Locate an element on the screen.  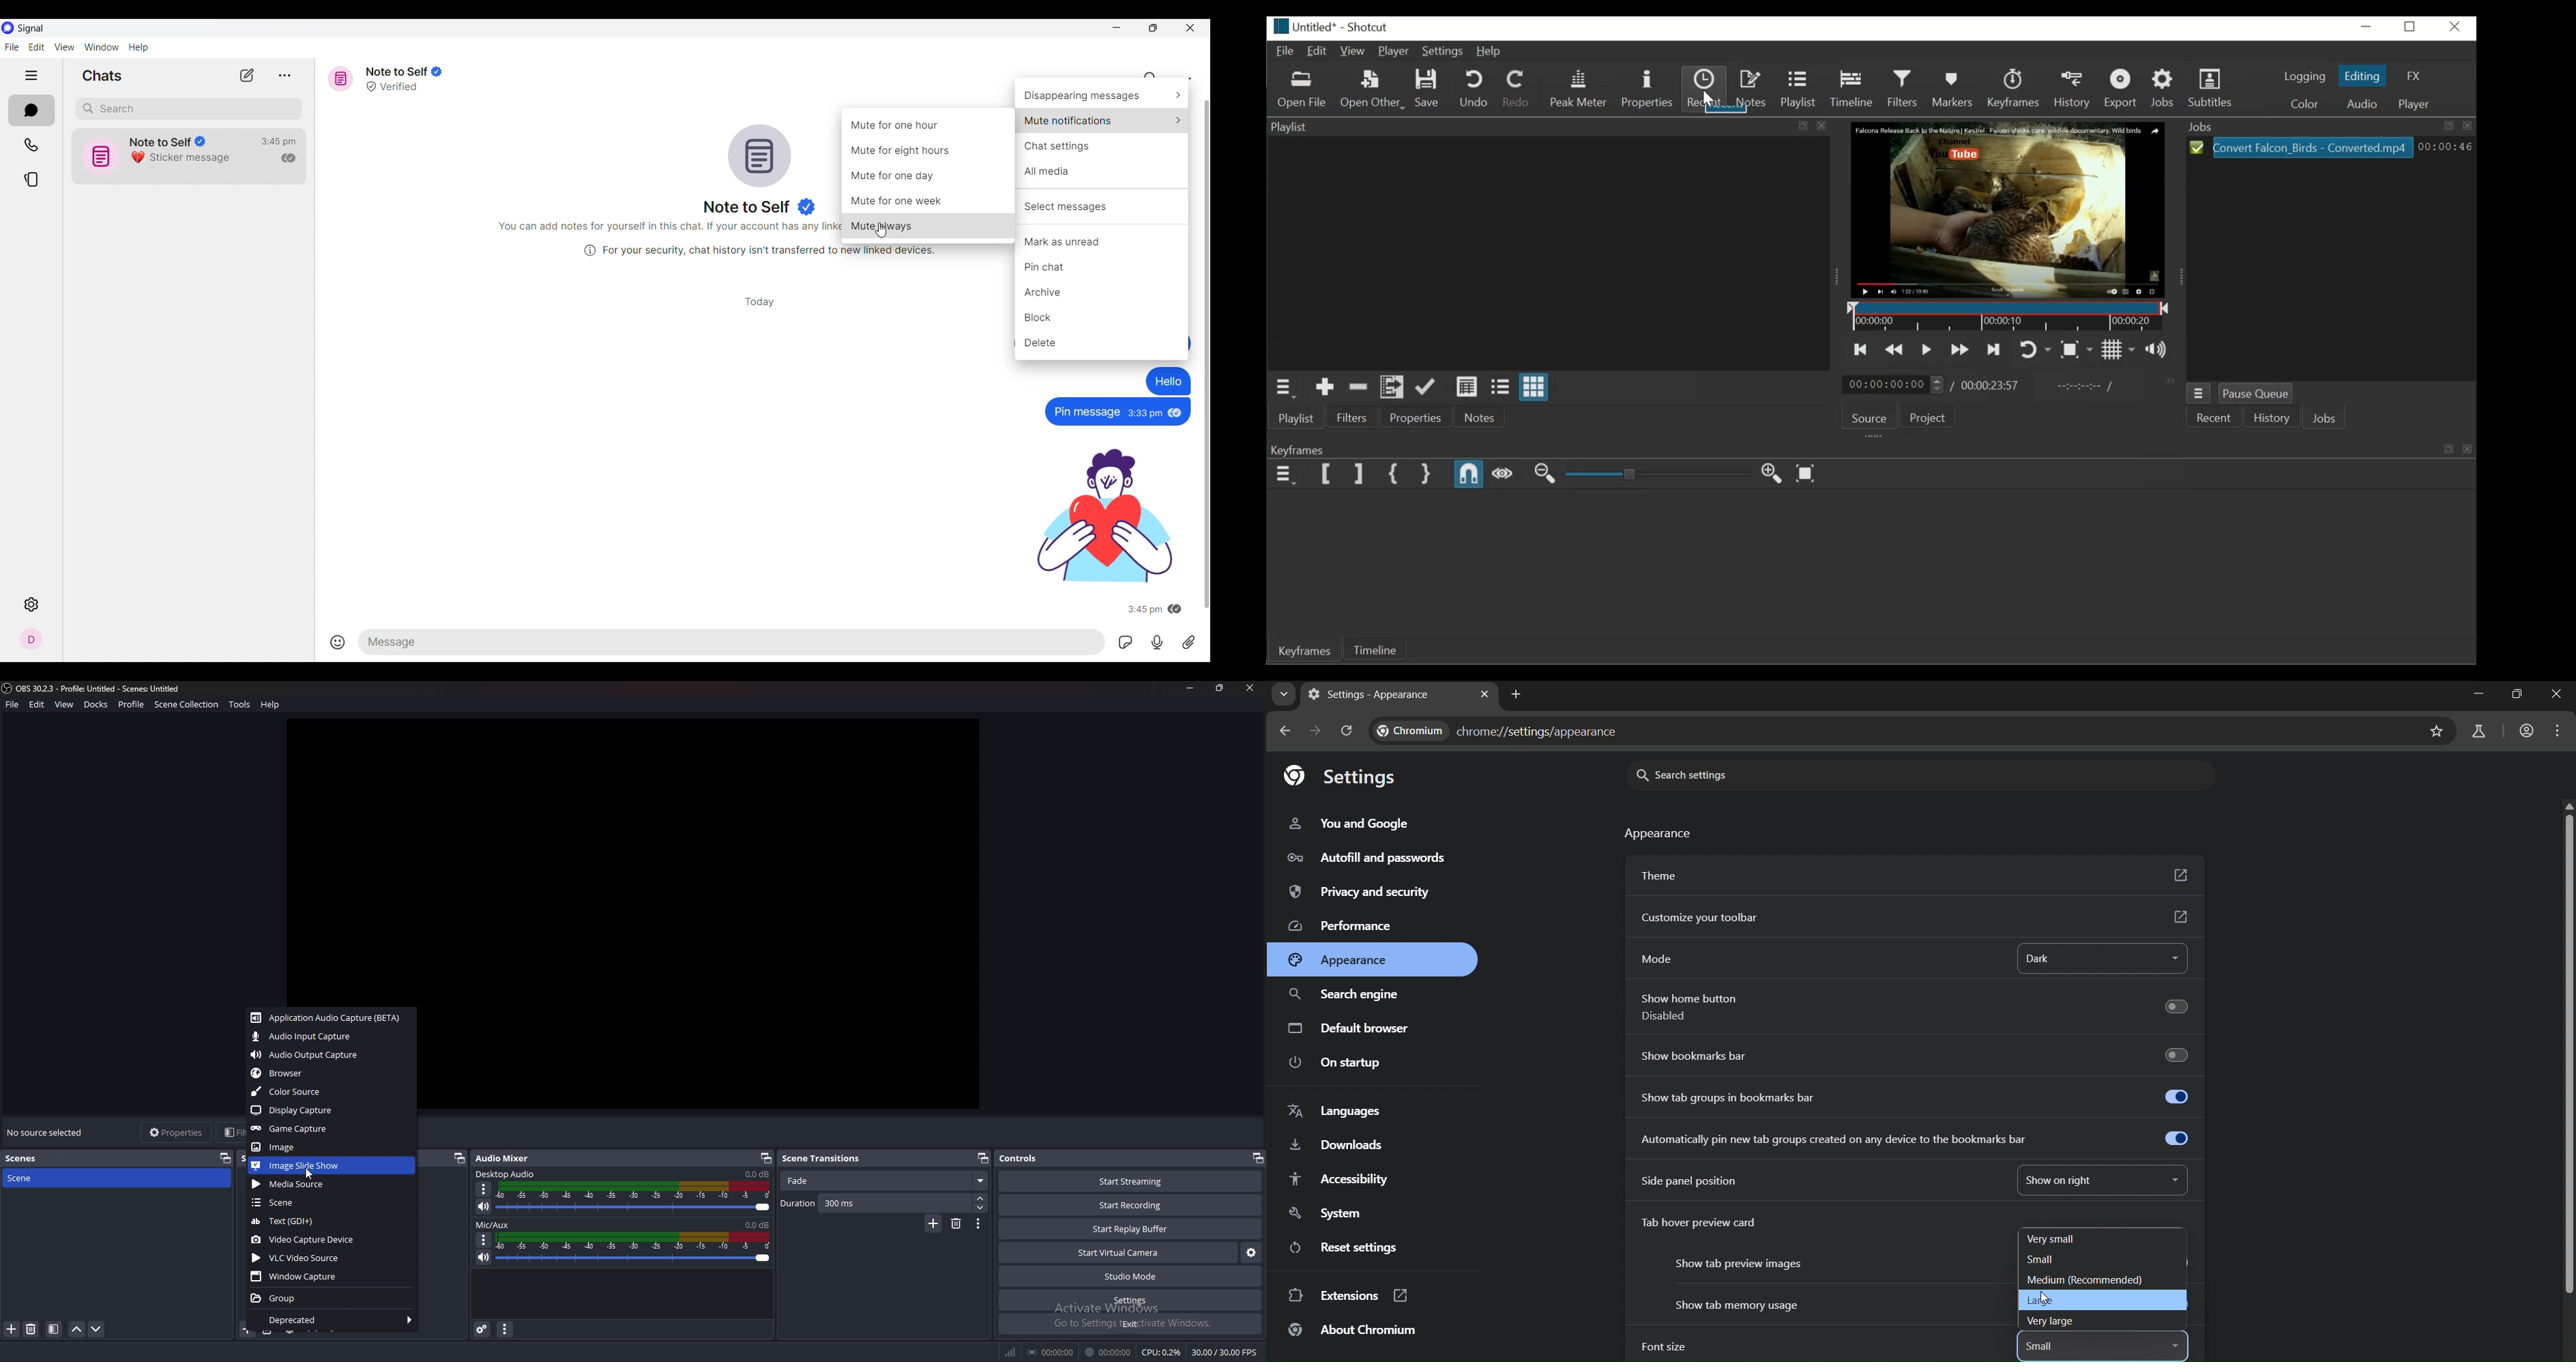
(i) For your security, chat history isn't transferred to new linked devices. is located at coordinates (755, 250).